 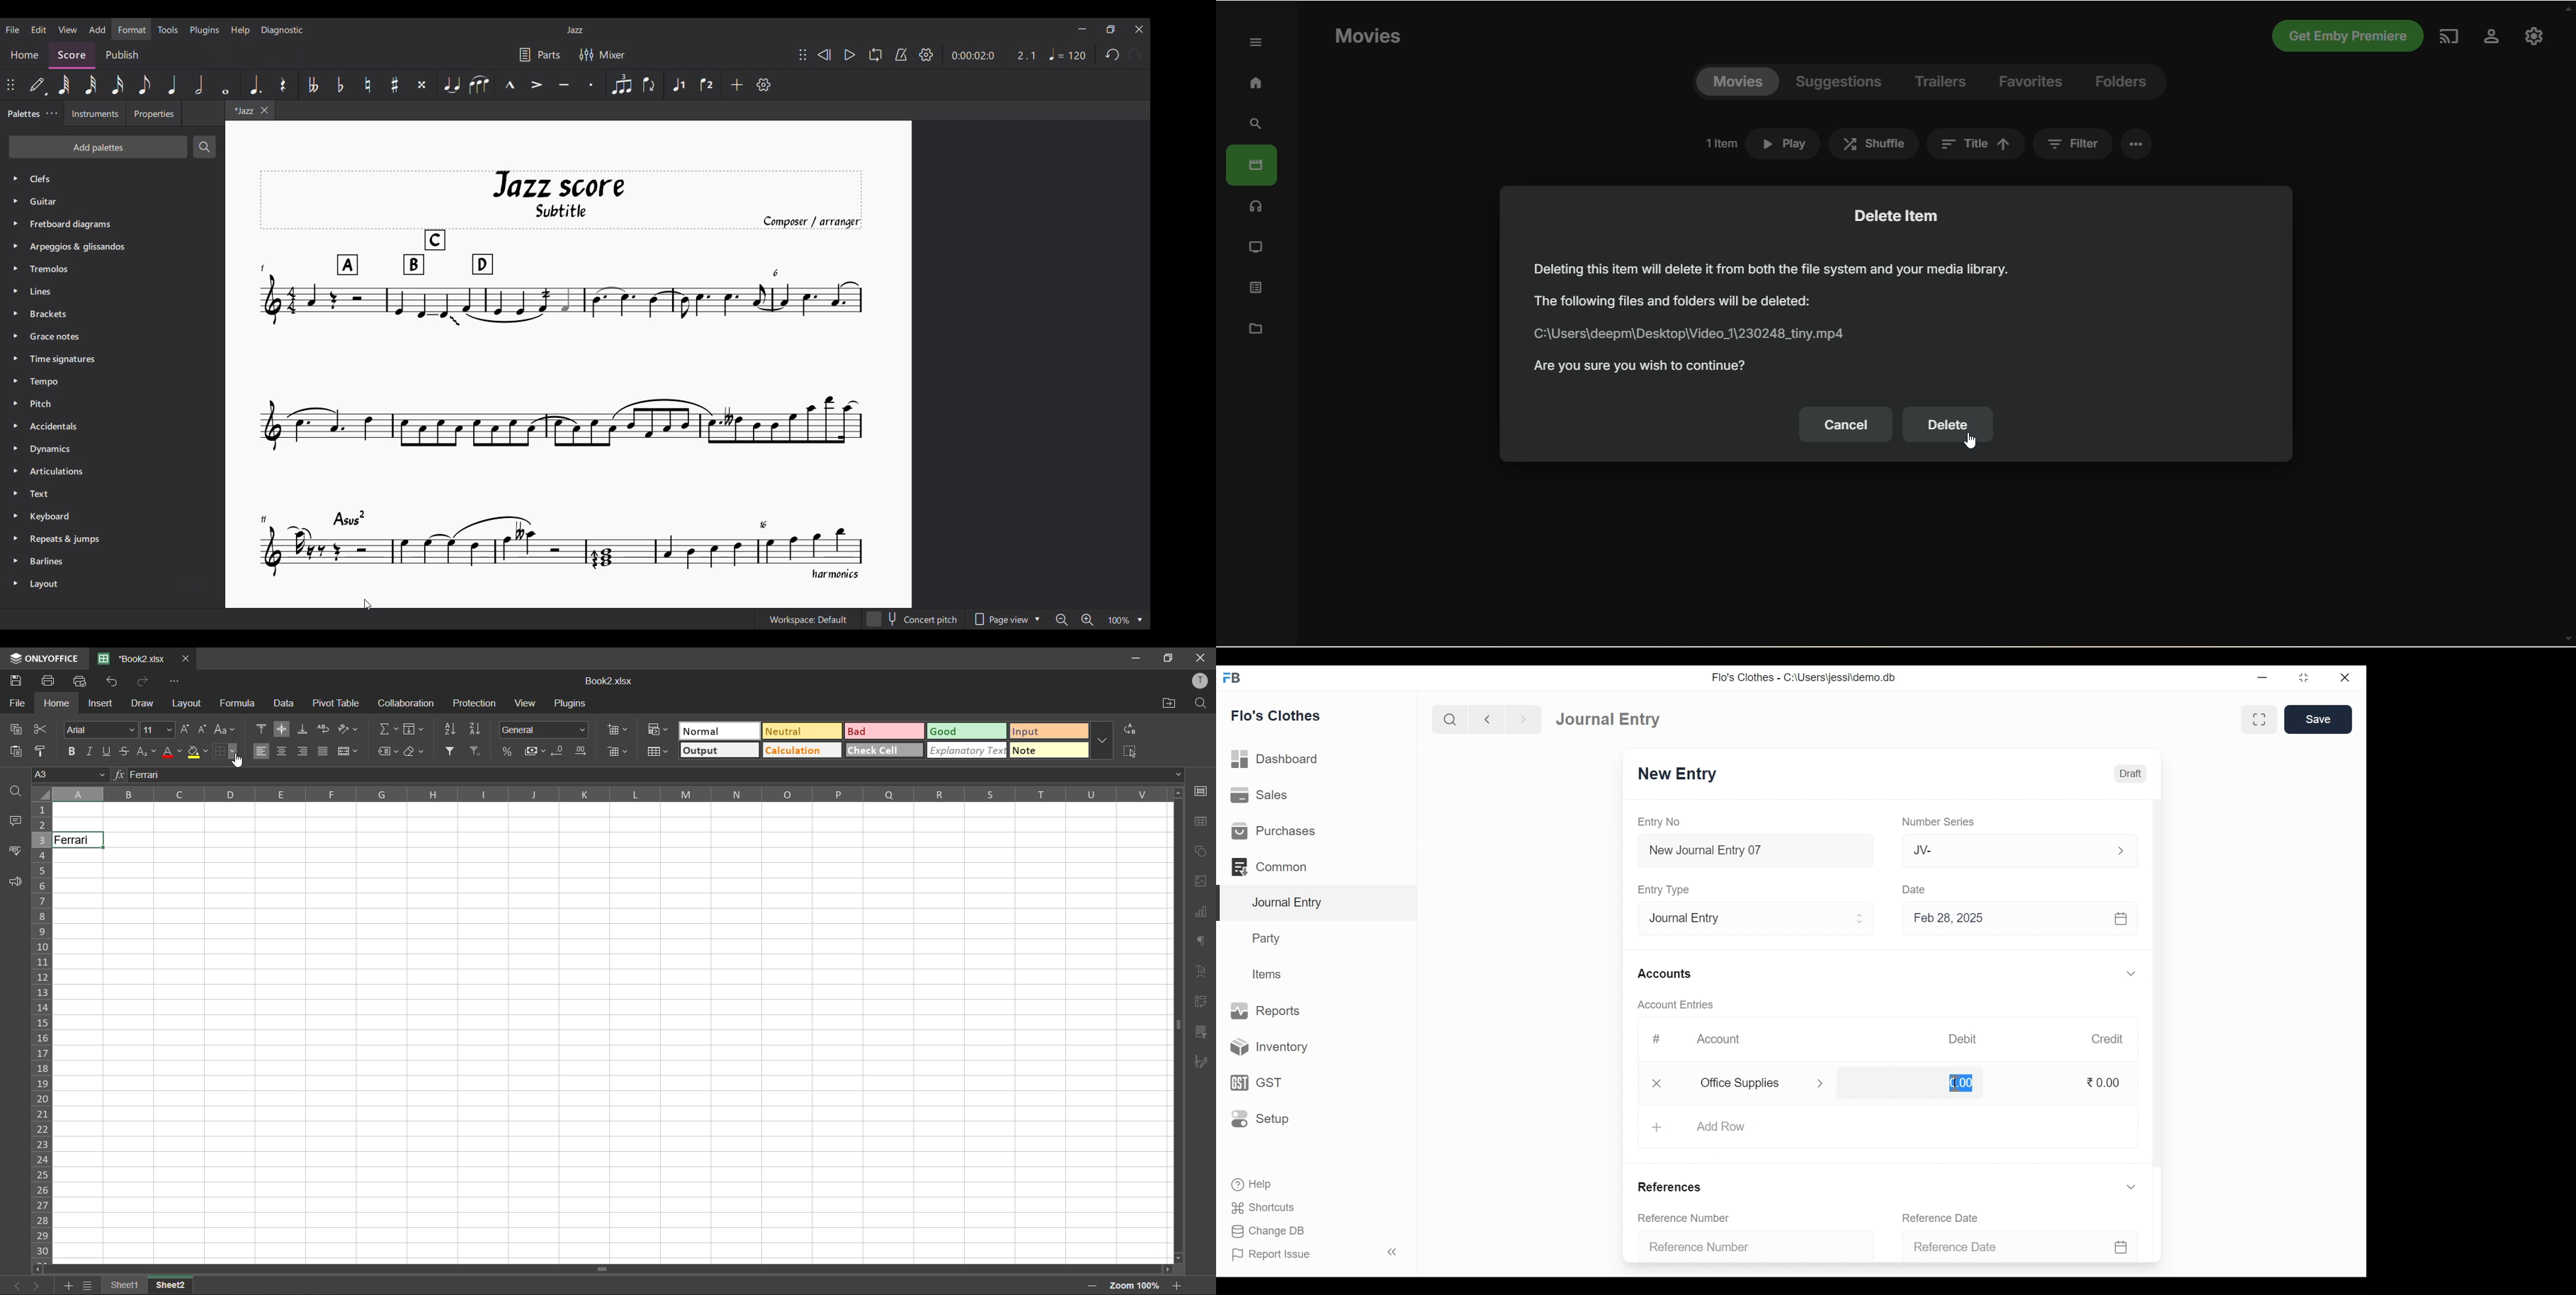 I want to click on borders, so click(x=226, y=751).